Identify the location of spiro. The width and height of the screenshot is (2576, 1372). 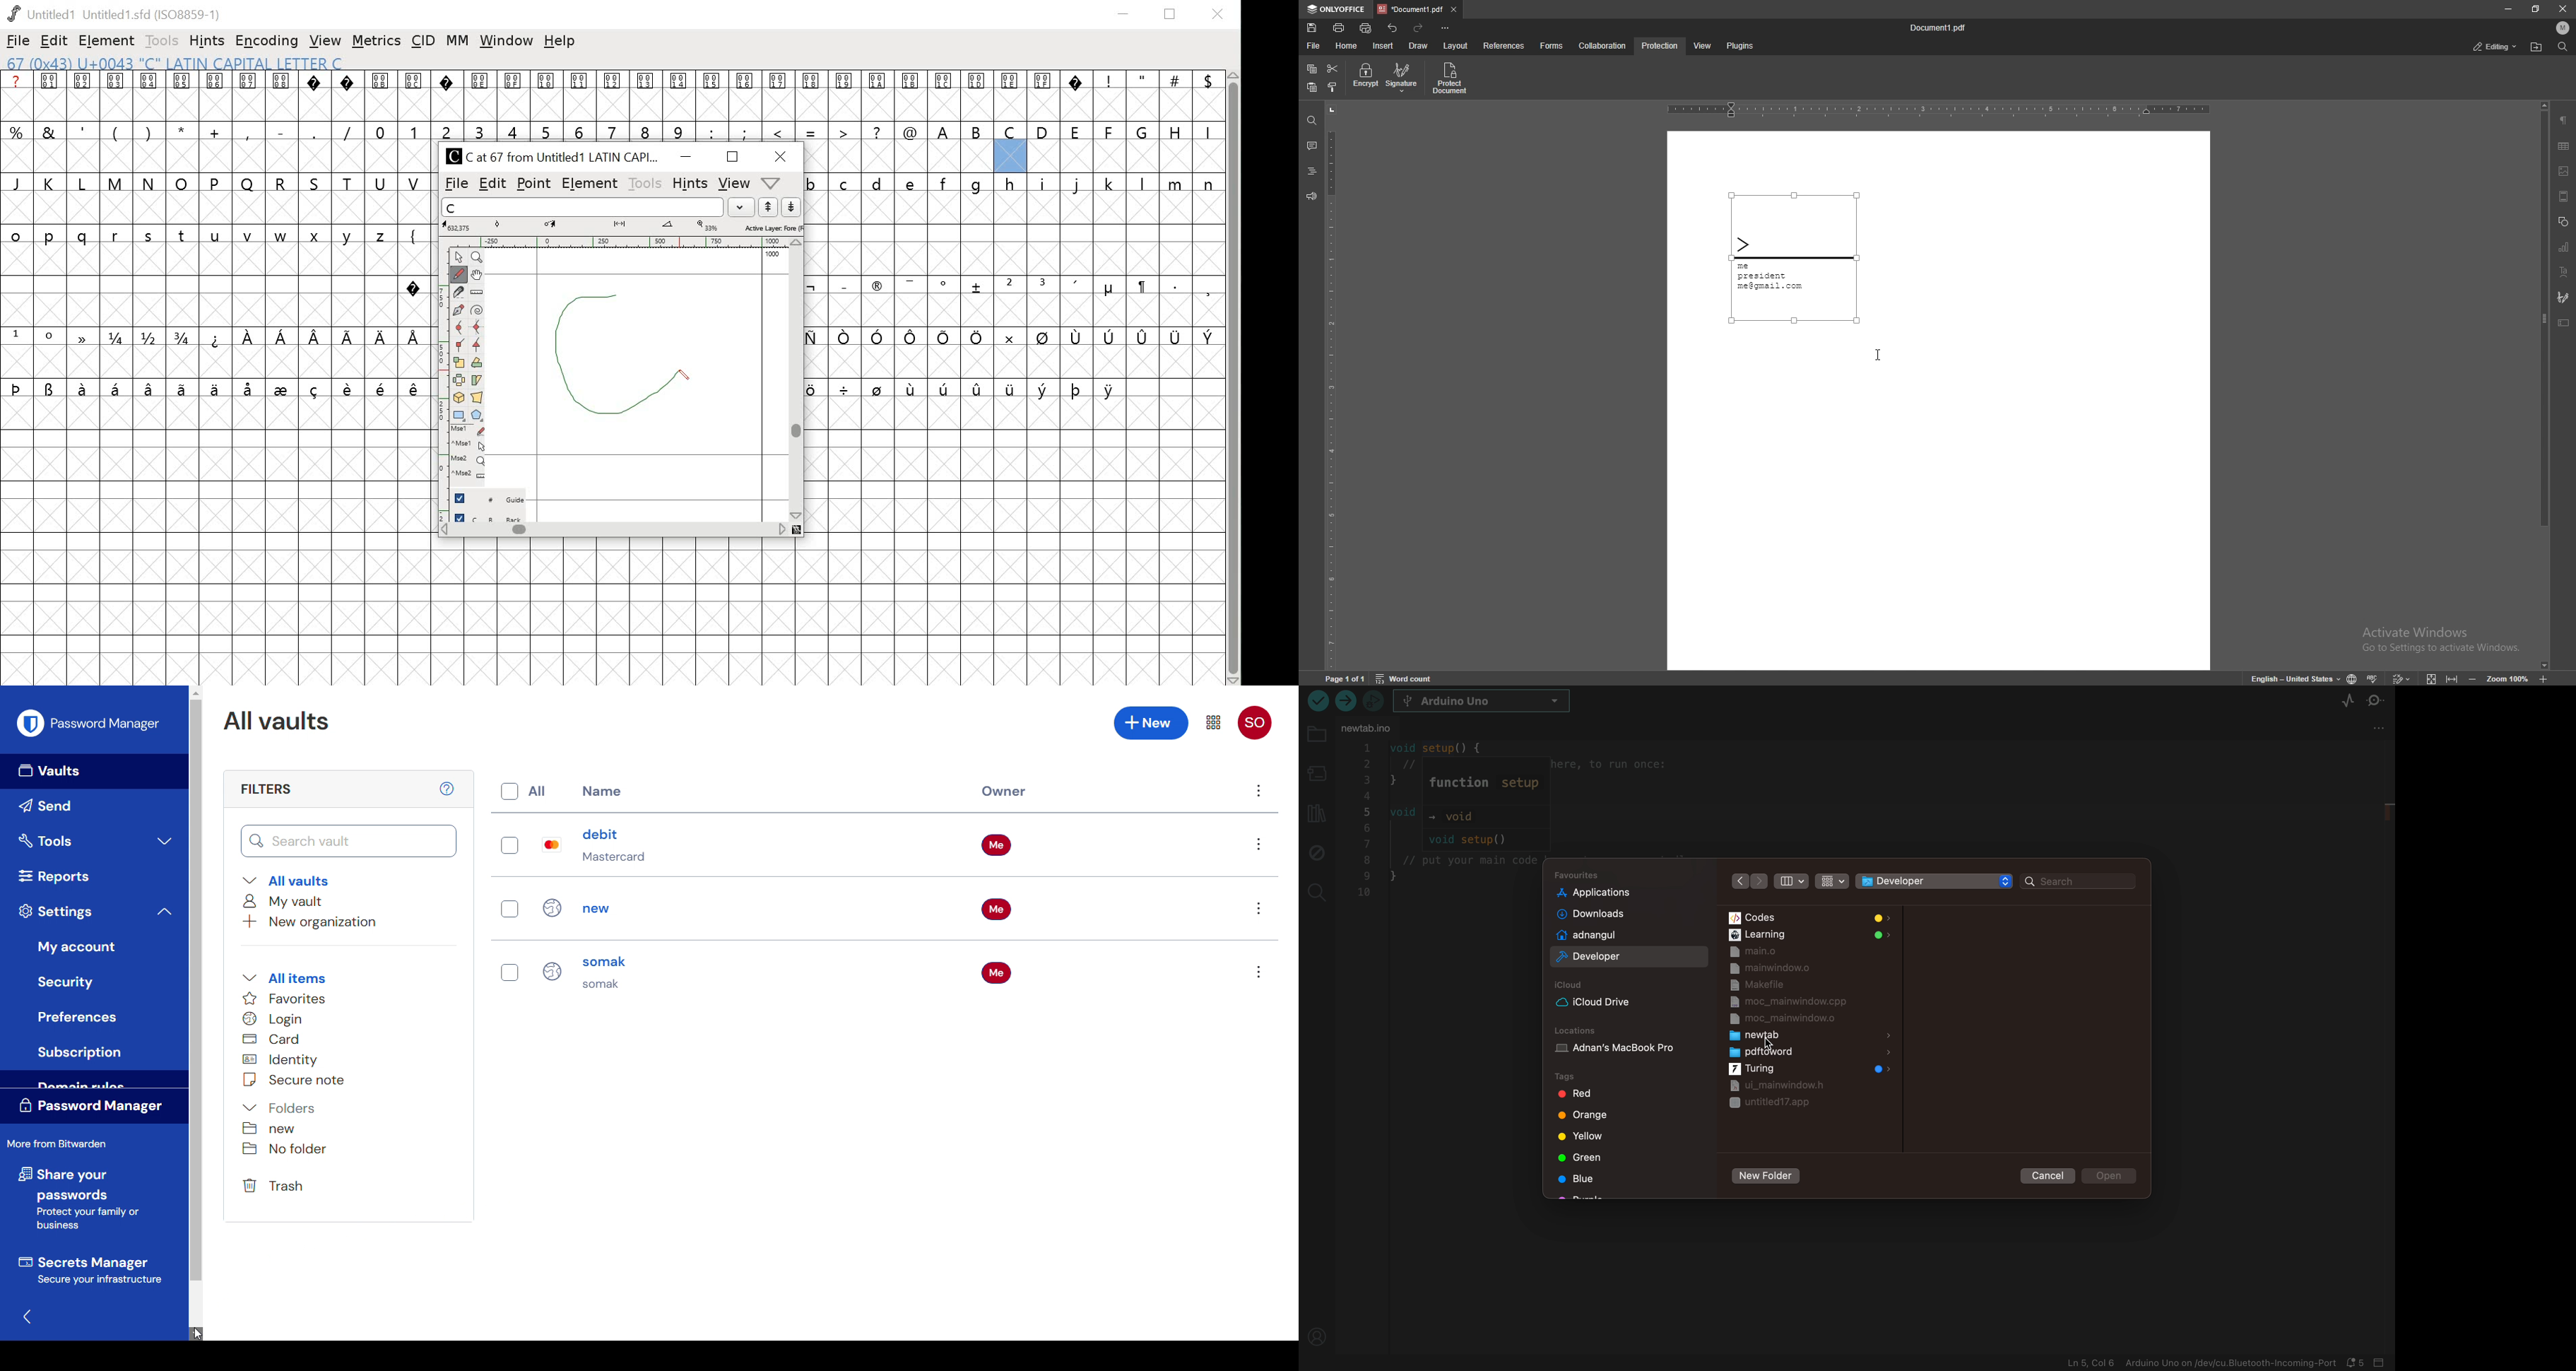
(479, 311).